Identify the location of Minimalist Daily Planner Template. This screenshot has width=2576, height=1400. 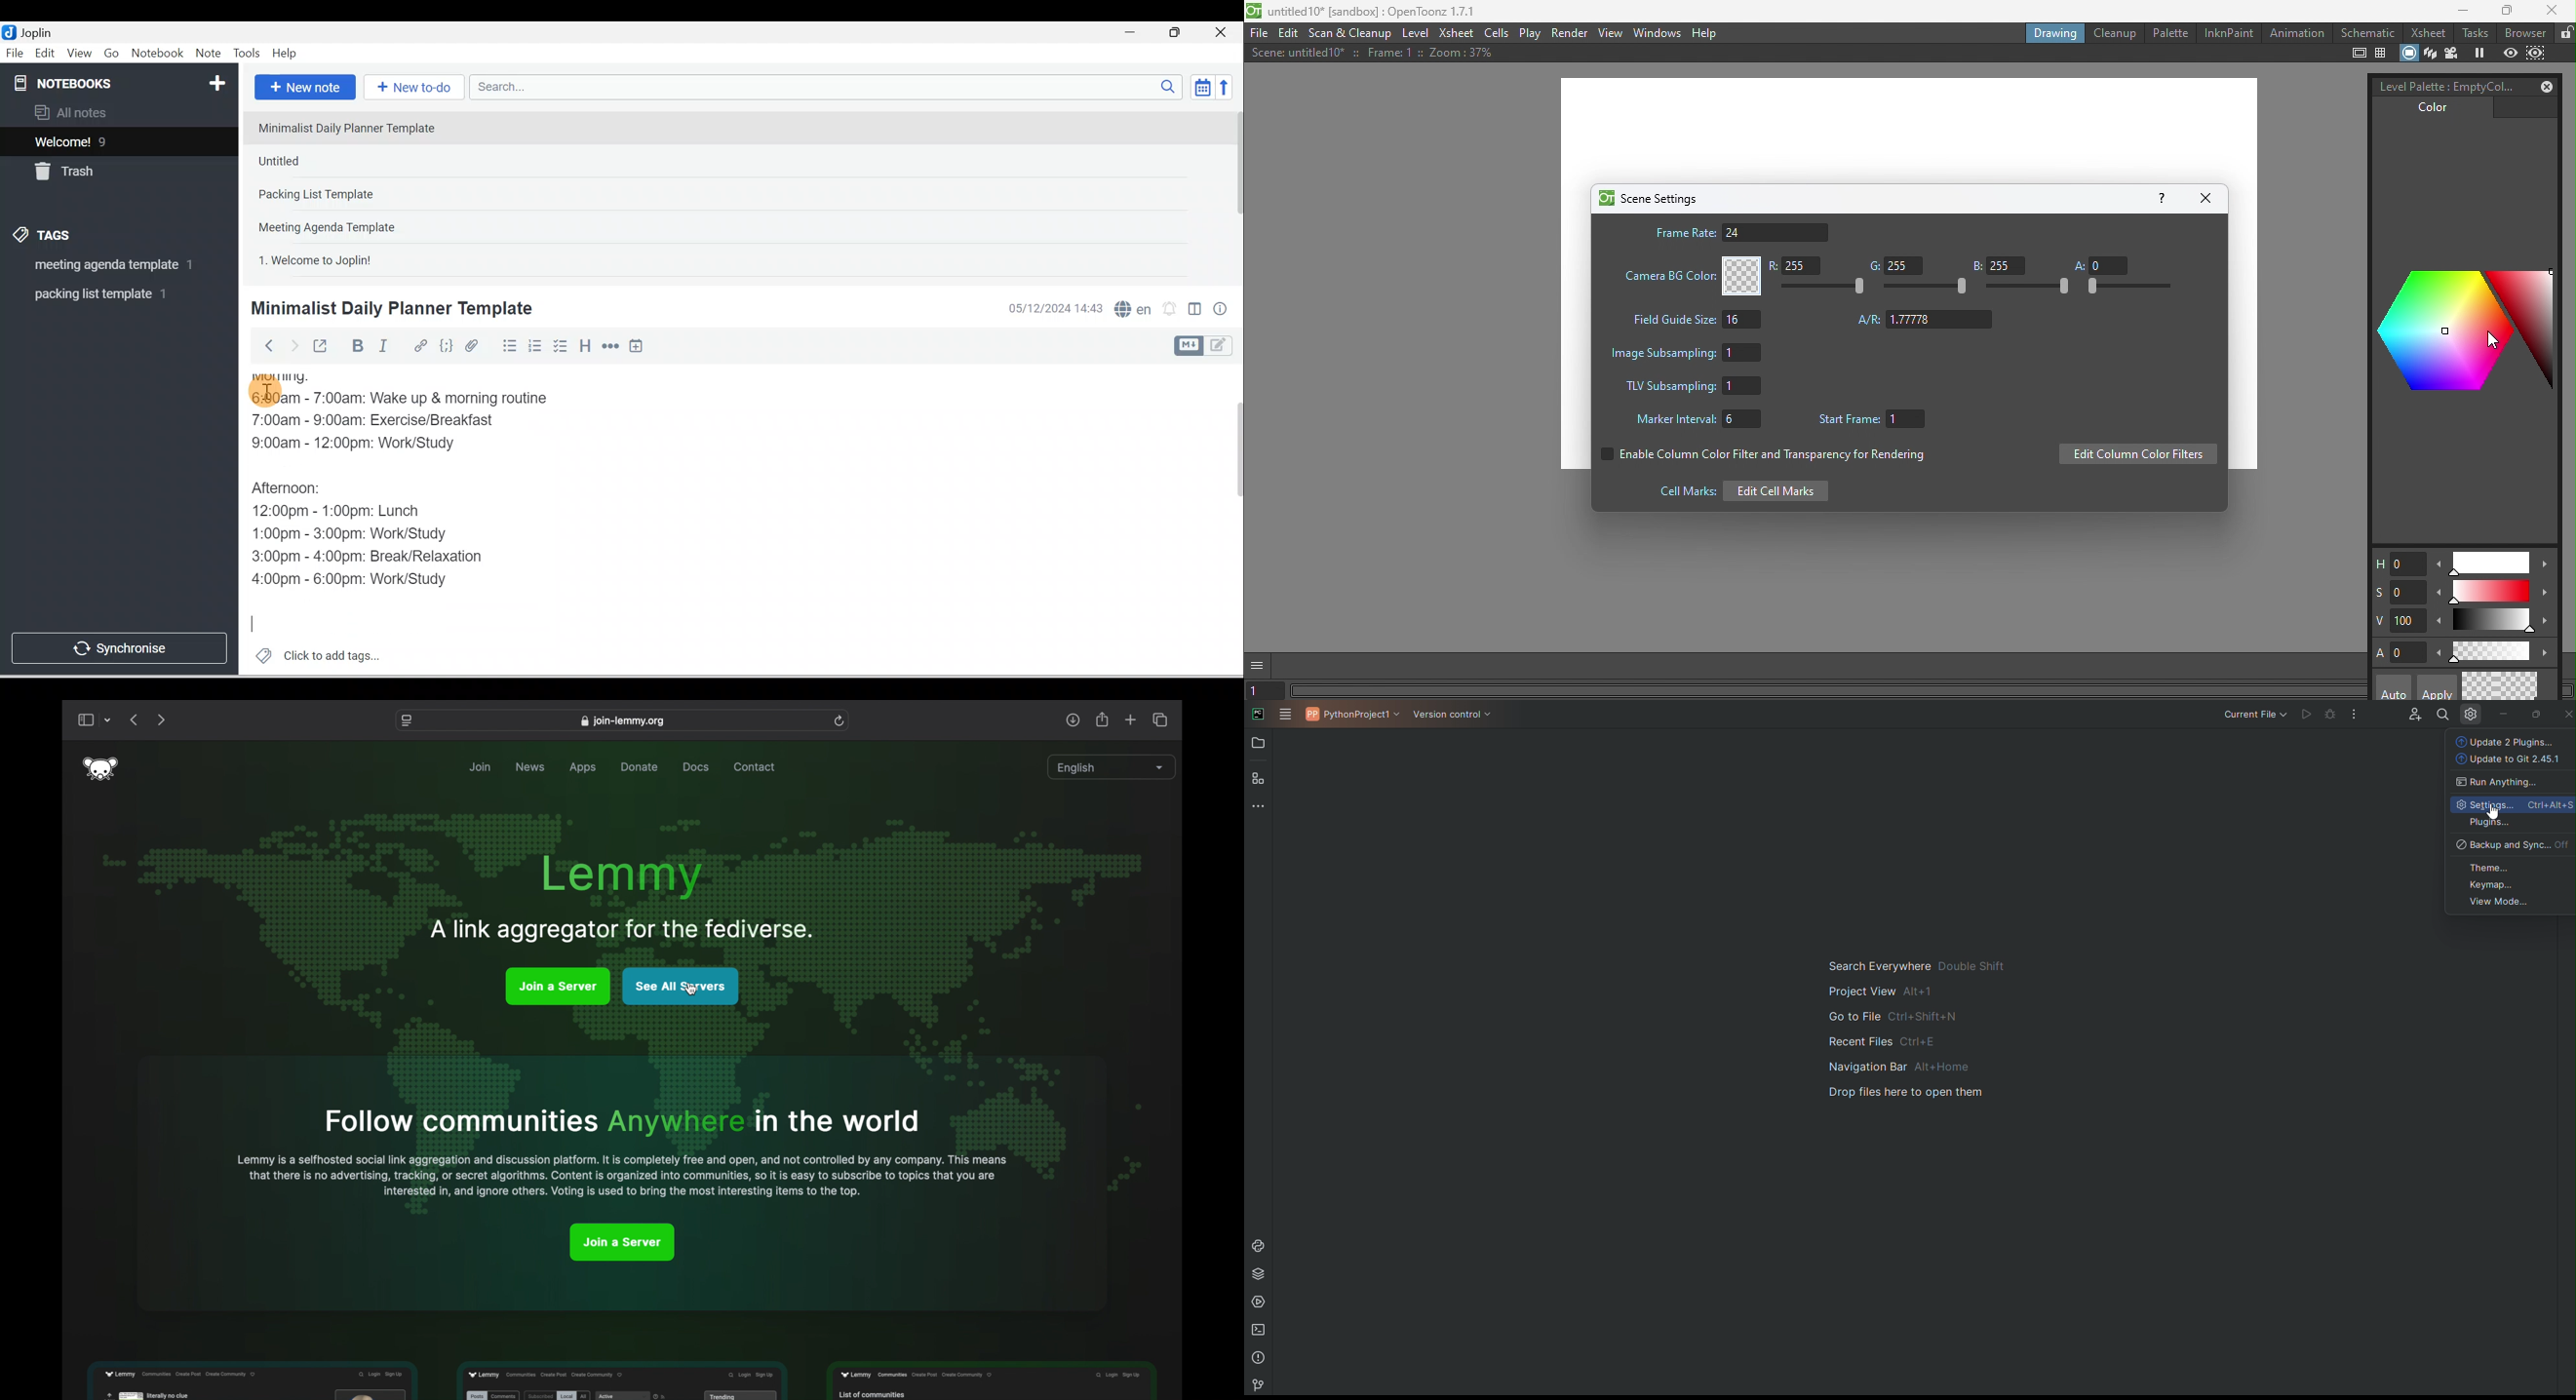
(390, 309).